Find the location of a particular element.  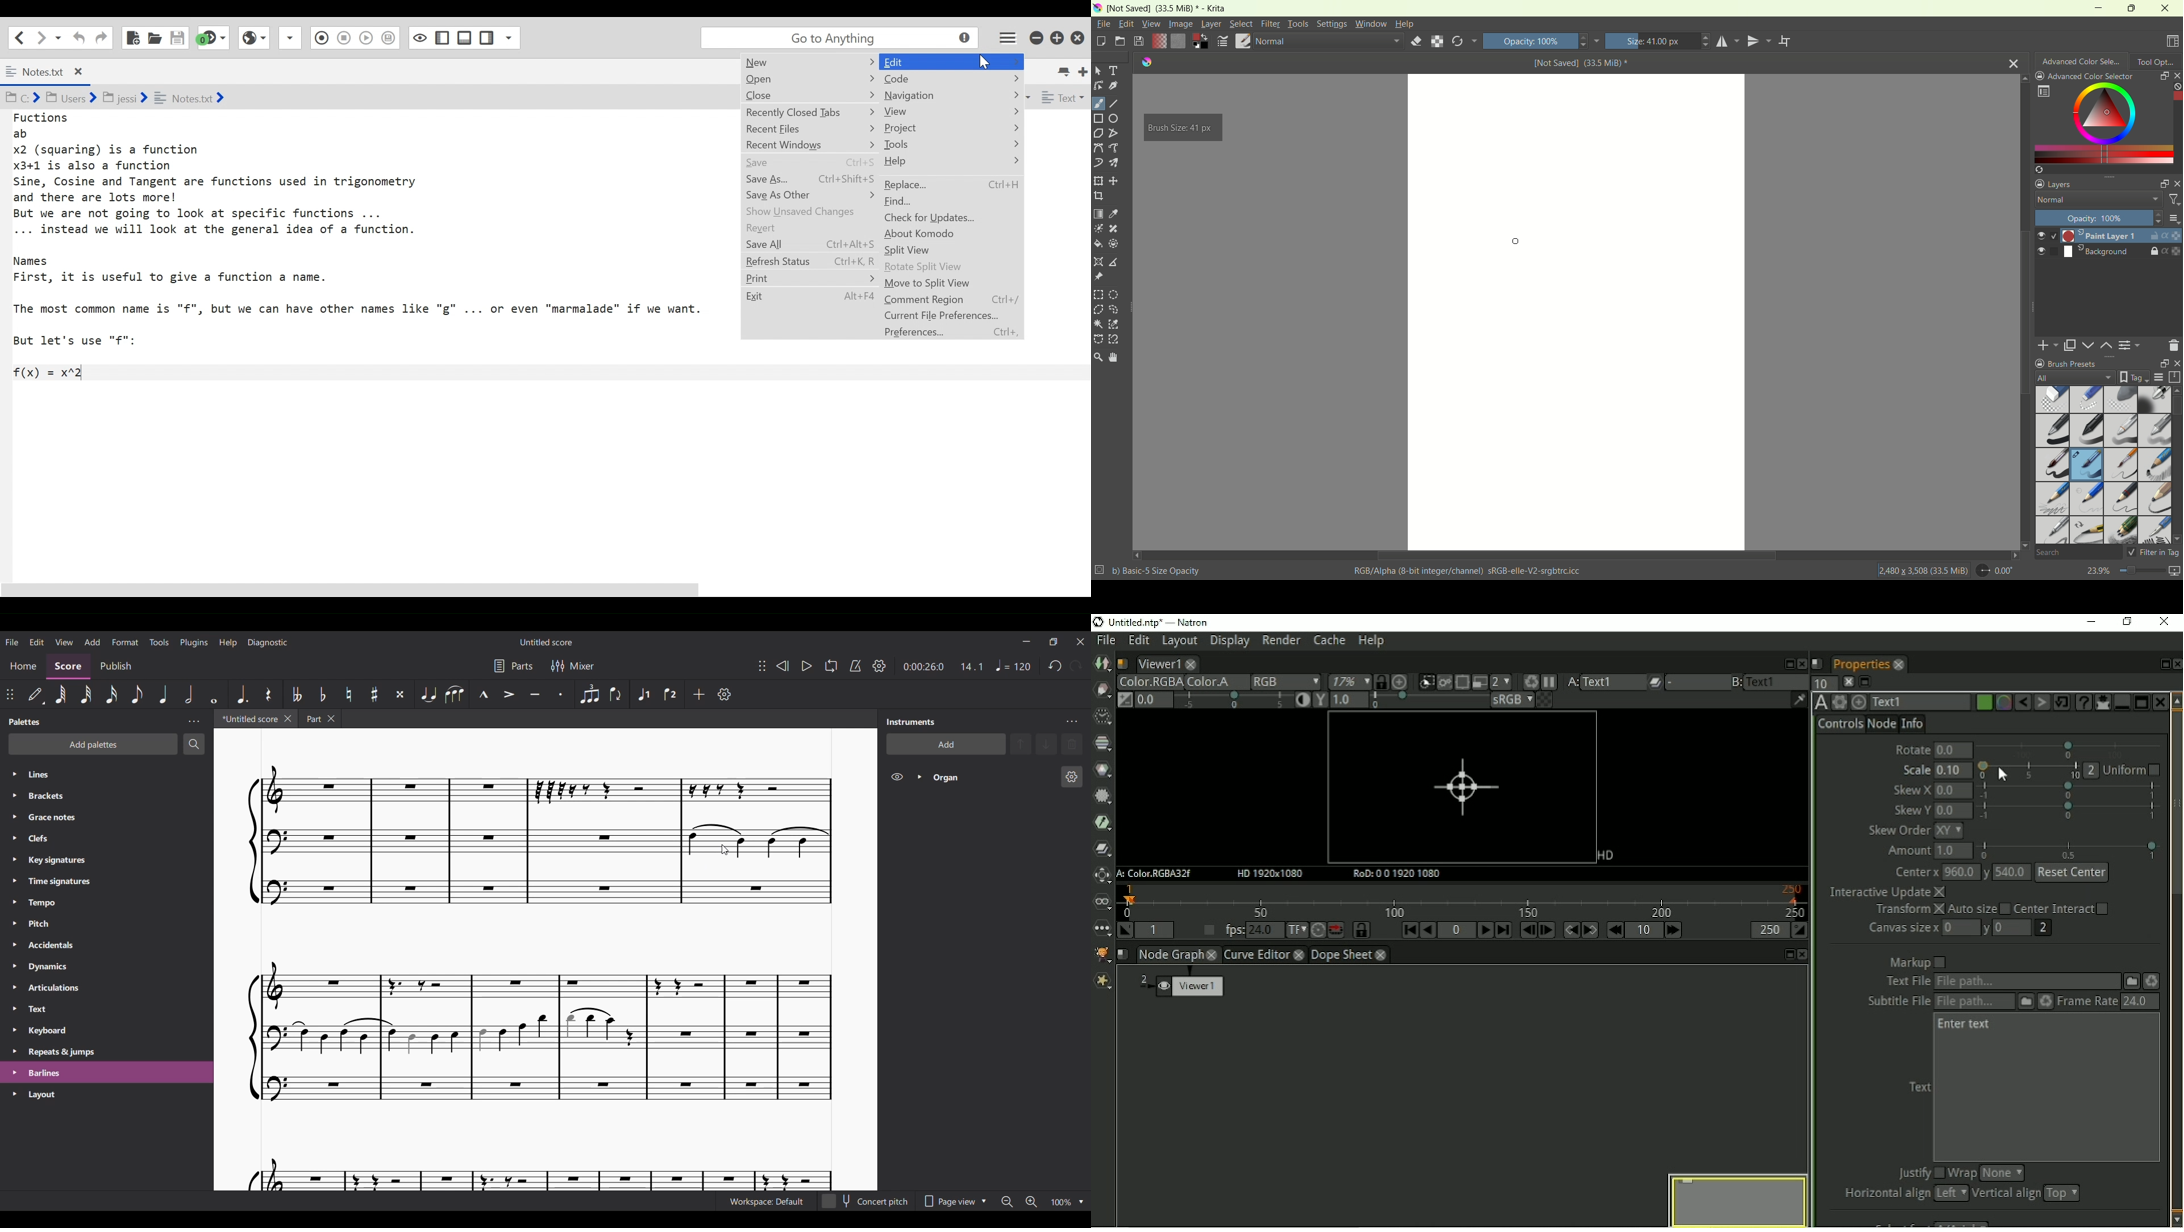

polygonal selection is located at coordinates (1098, 309).